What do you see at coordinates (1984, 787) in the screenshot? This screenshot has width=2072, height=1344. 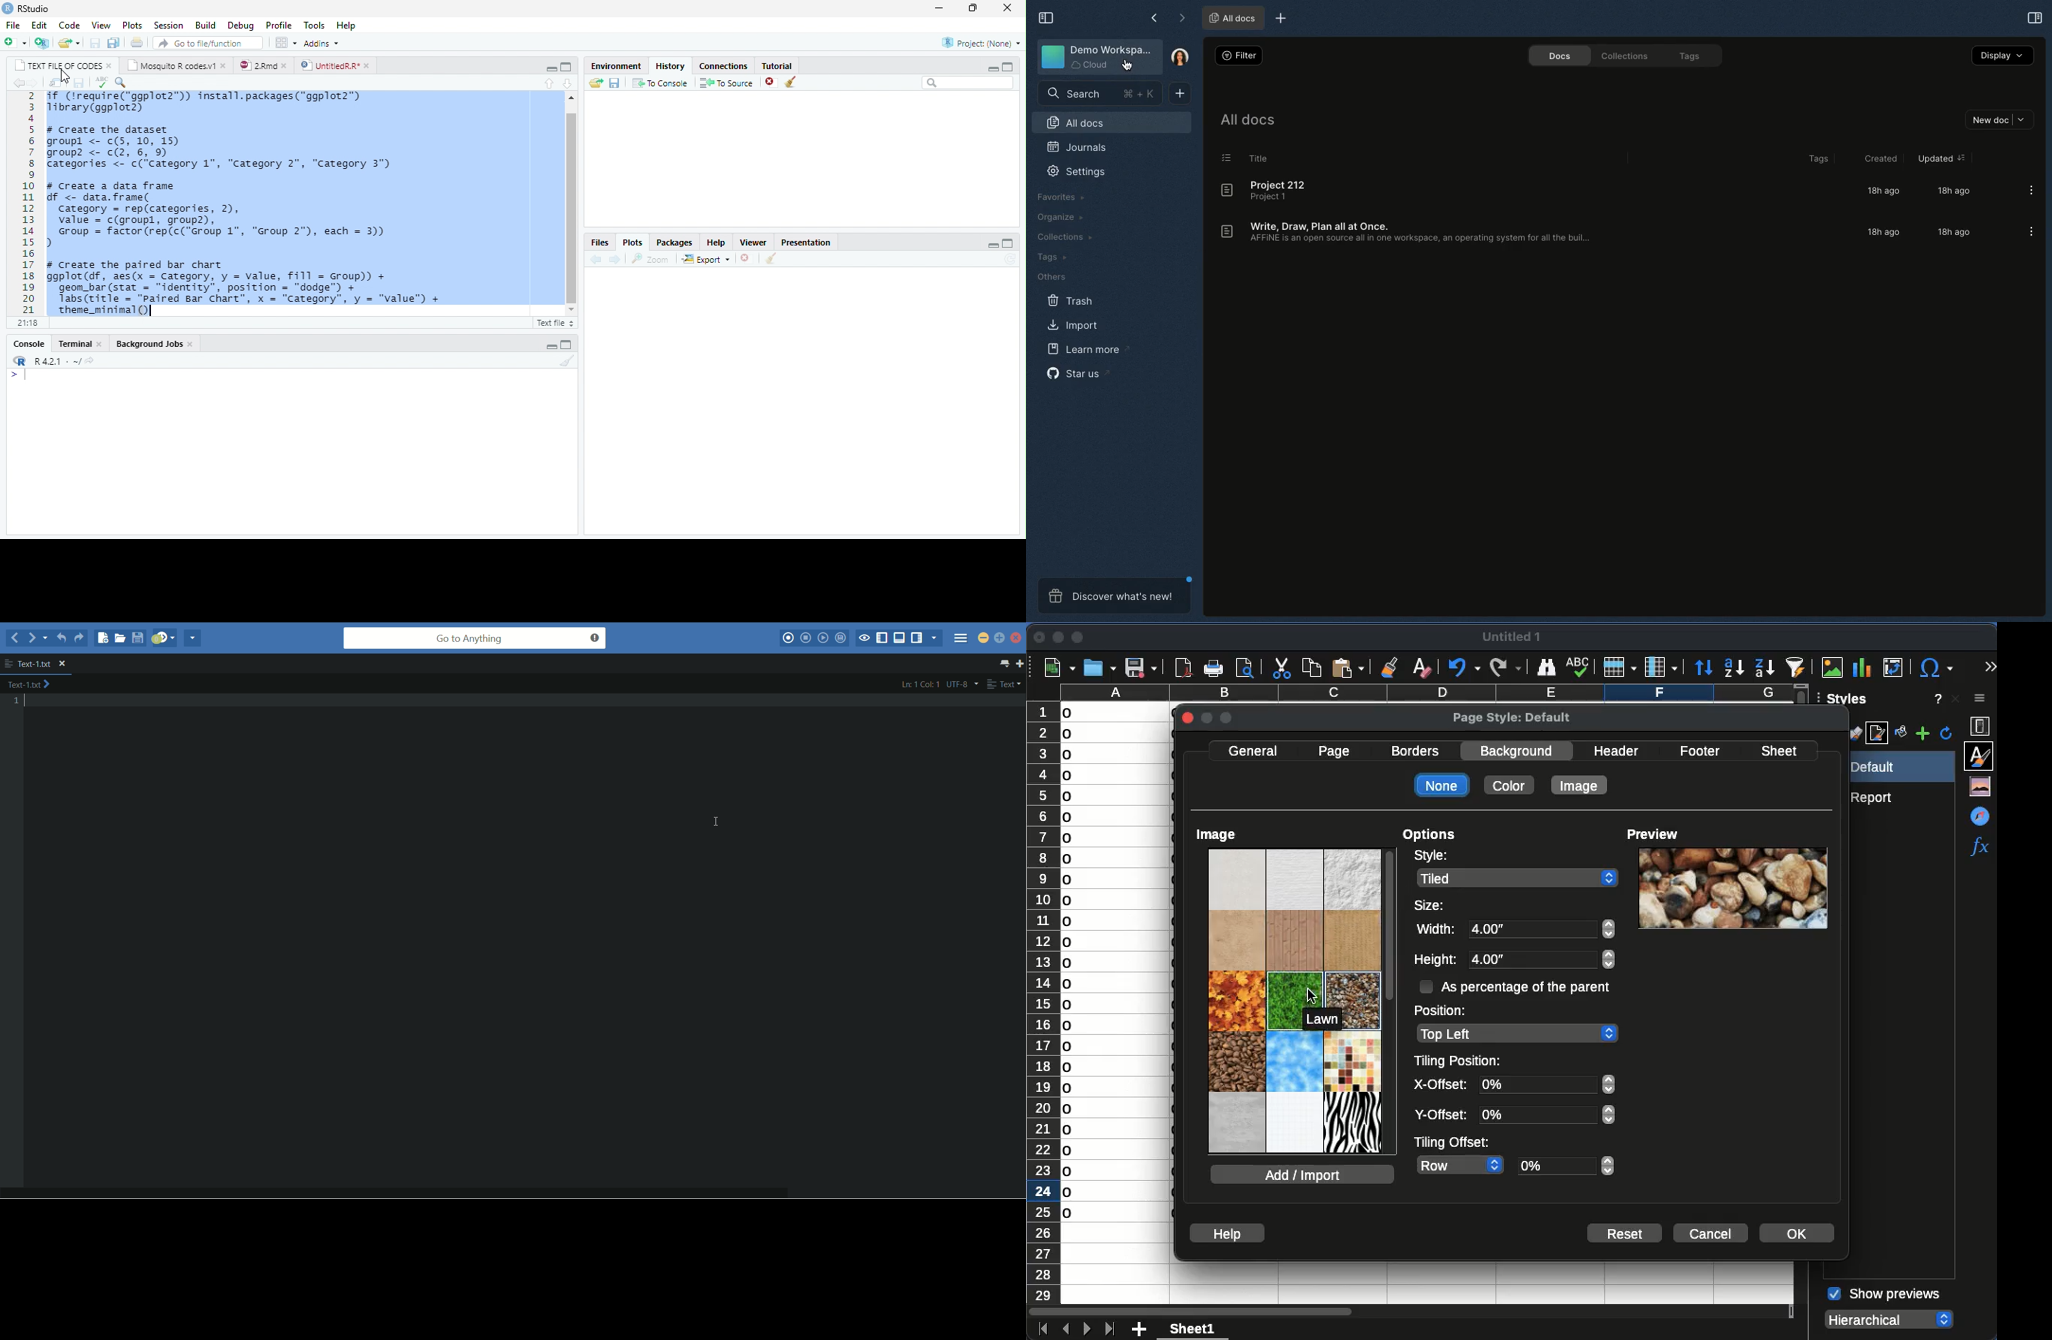 I see `gallery` at bounding box center [1984, 787].